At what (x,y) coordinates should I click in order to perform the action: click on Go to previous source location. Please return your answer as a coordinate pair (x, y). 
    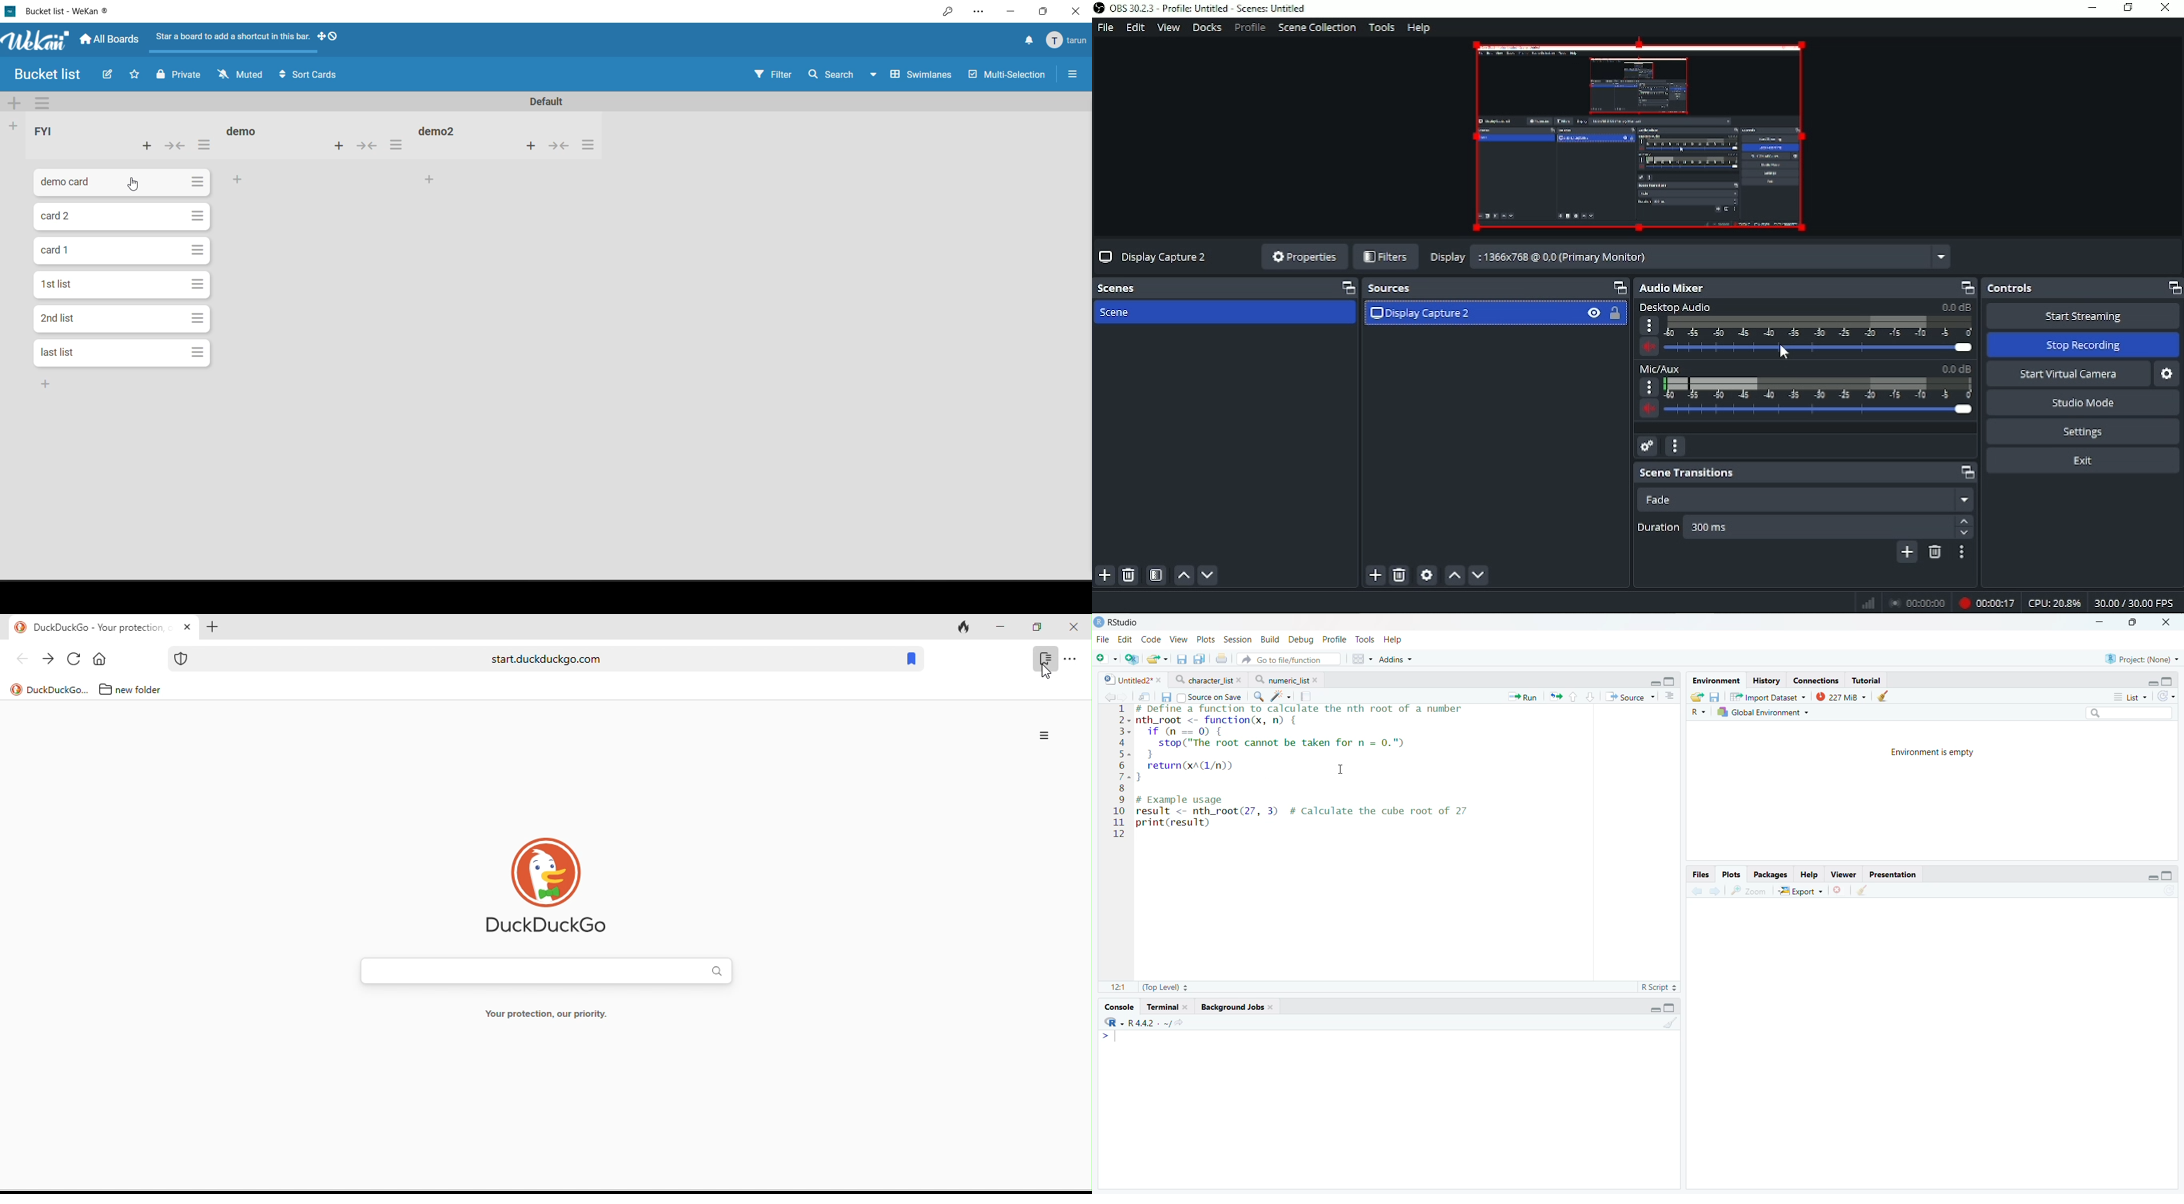
    Looking at the image, I should click on (1108, 697).